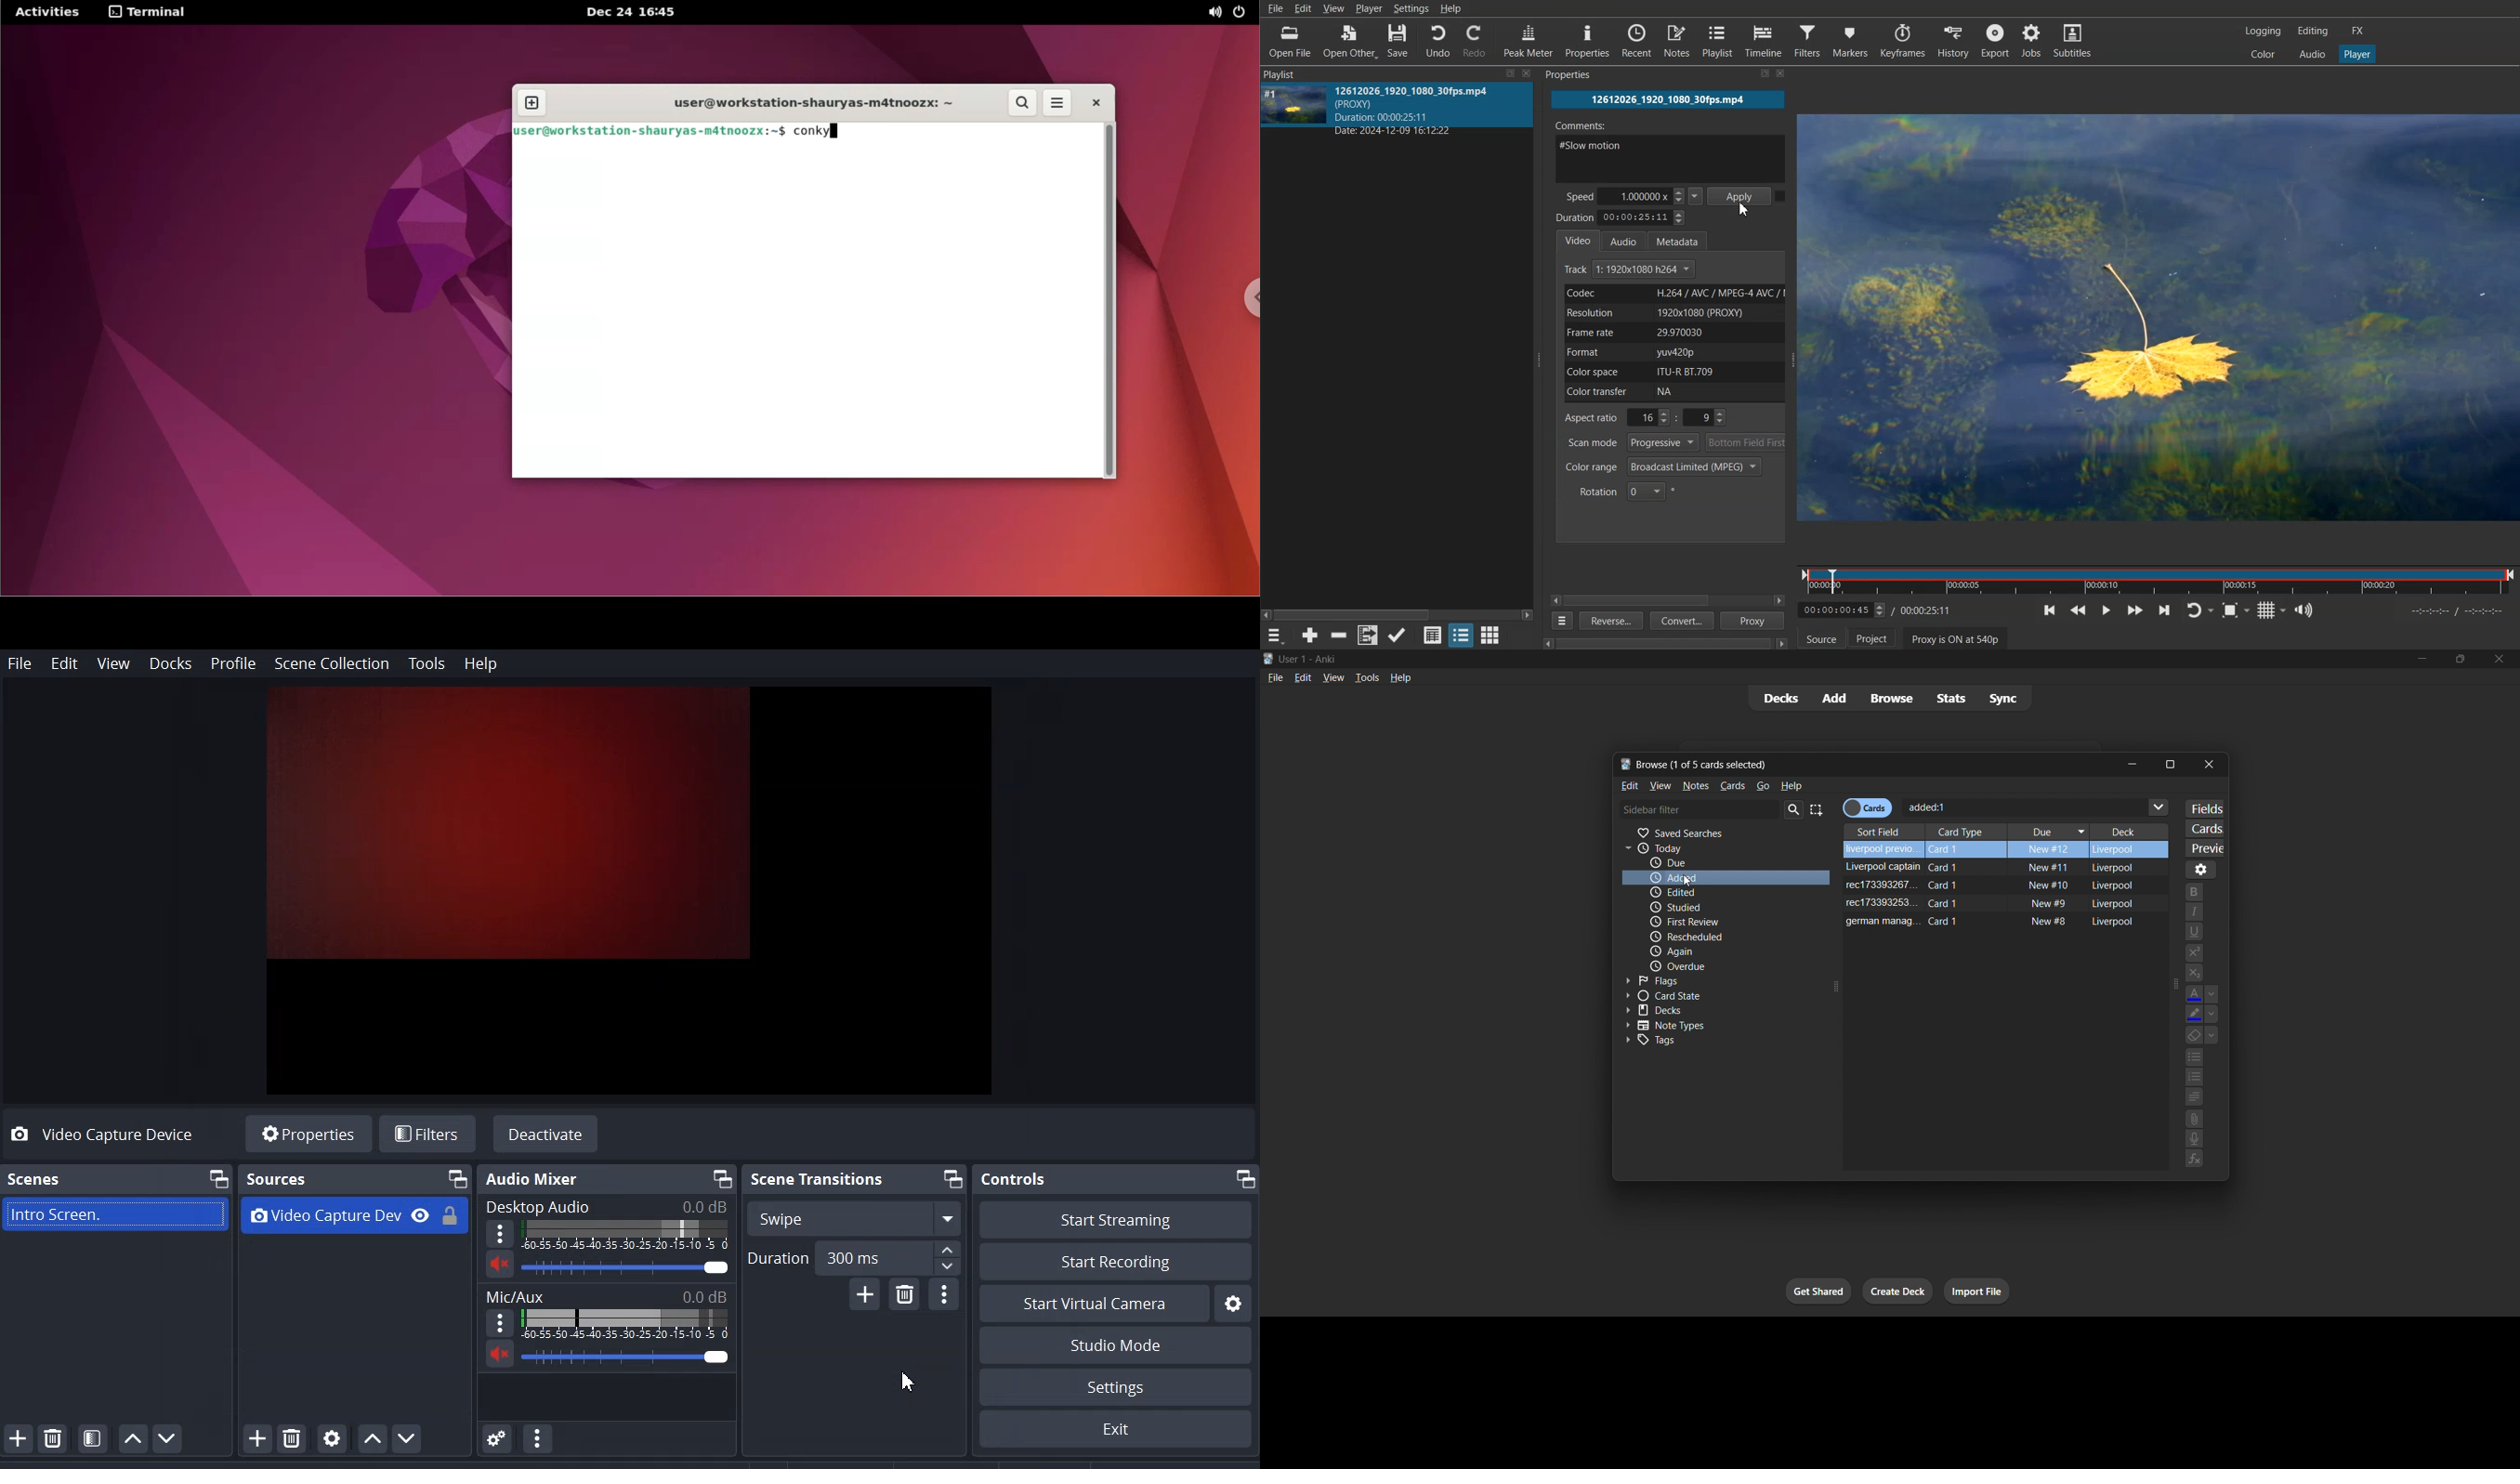 The width and height of the screenshot is (2520, 1484). I want to click on Maximize, so click(953, 1179).